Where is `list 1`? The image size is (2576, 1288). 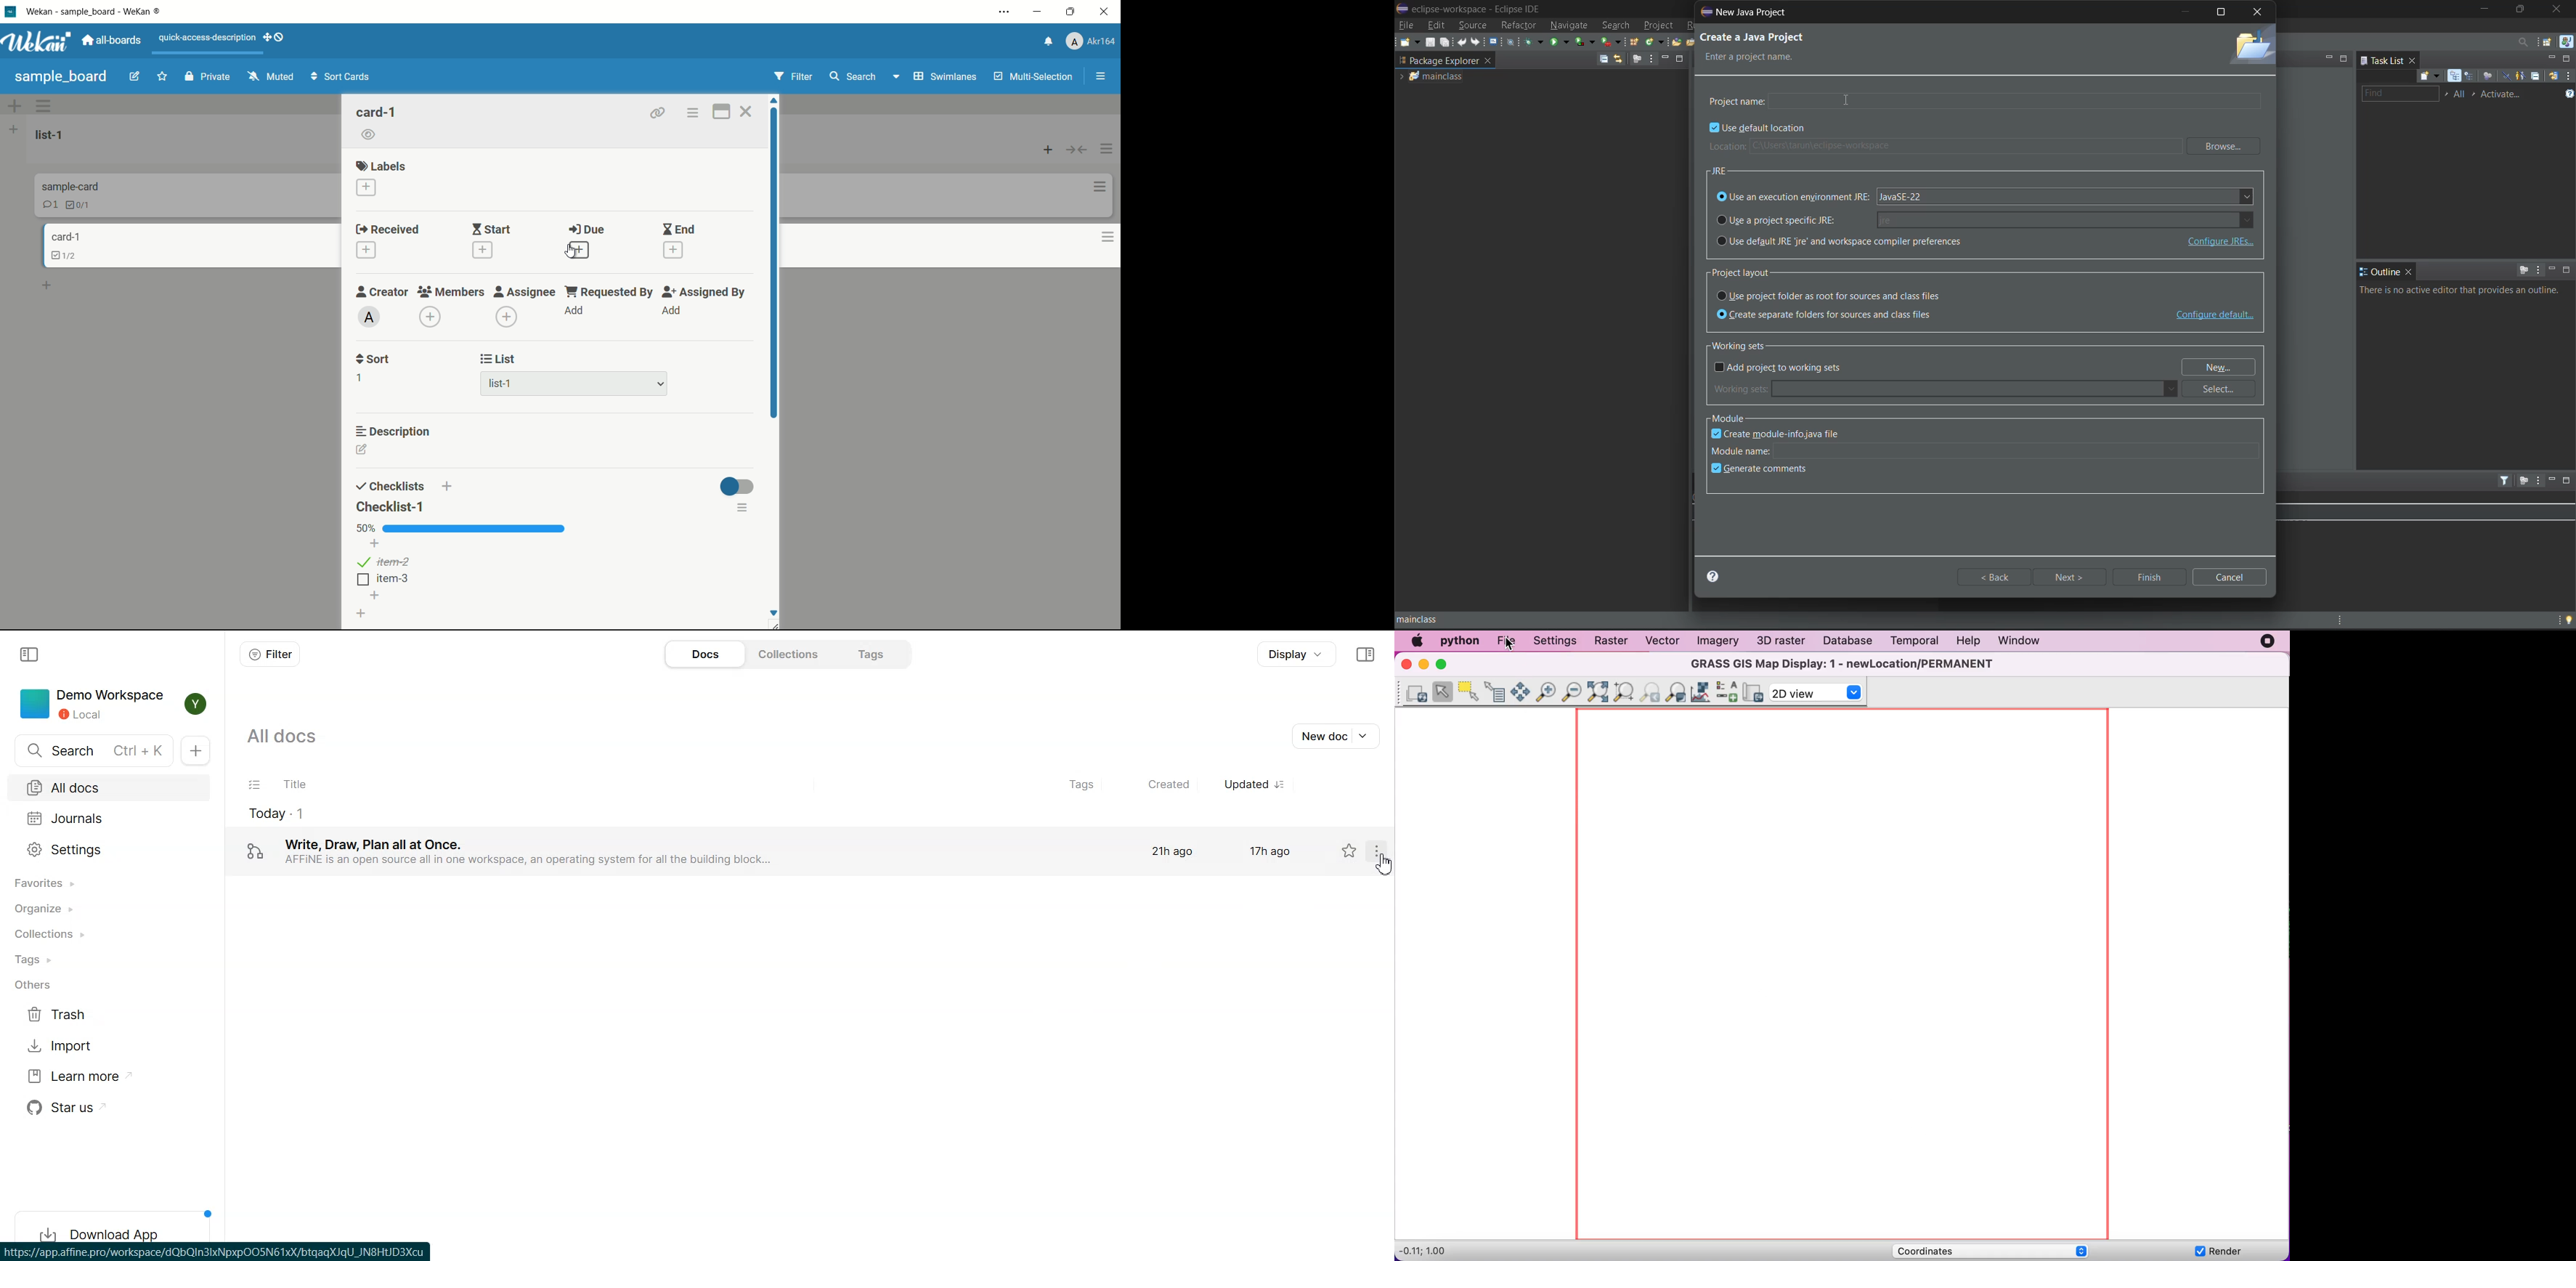
list 1 is located at coordinates (46, 135).